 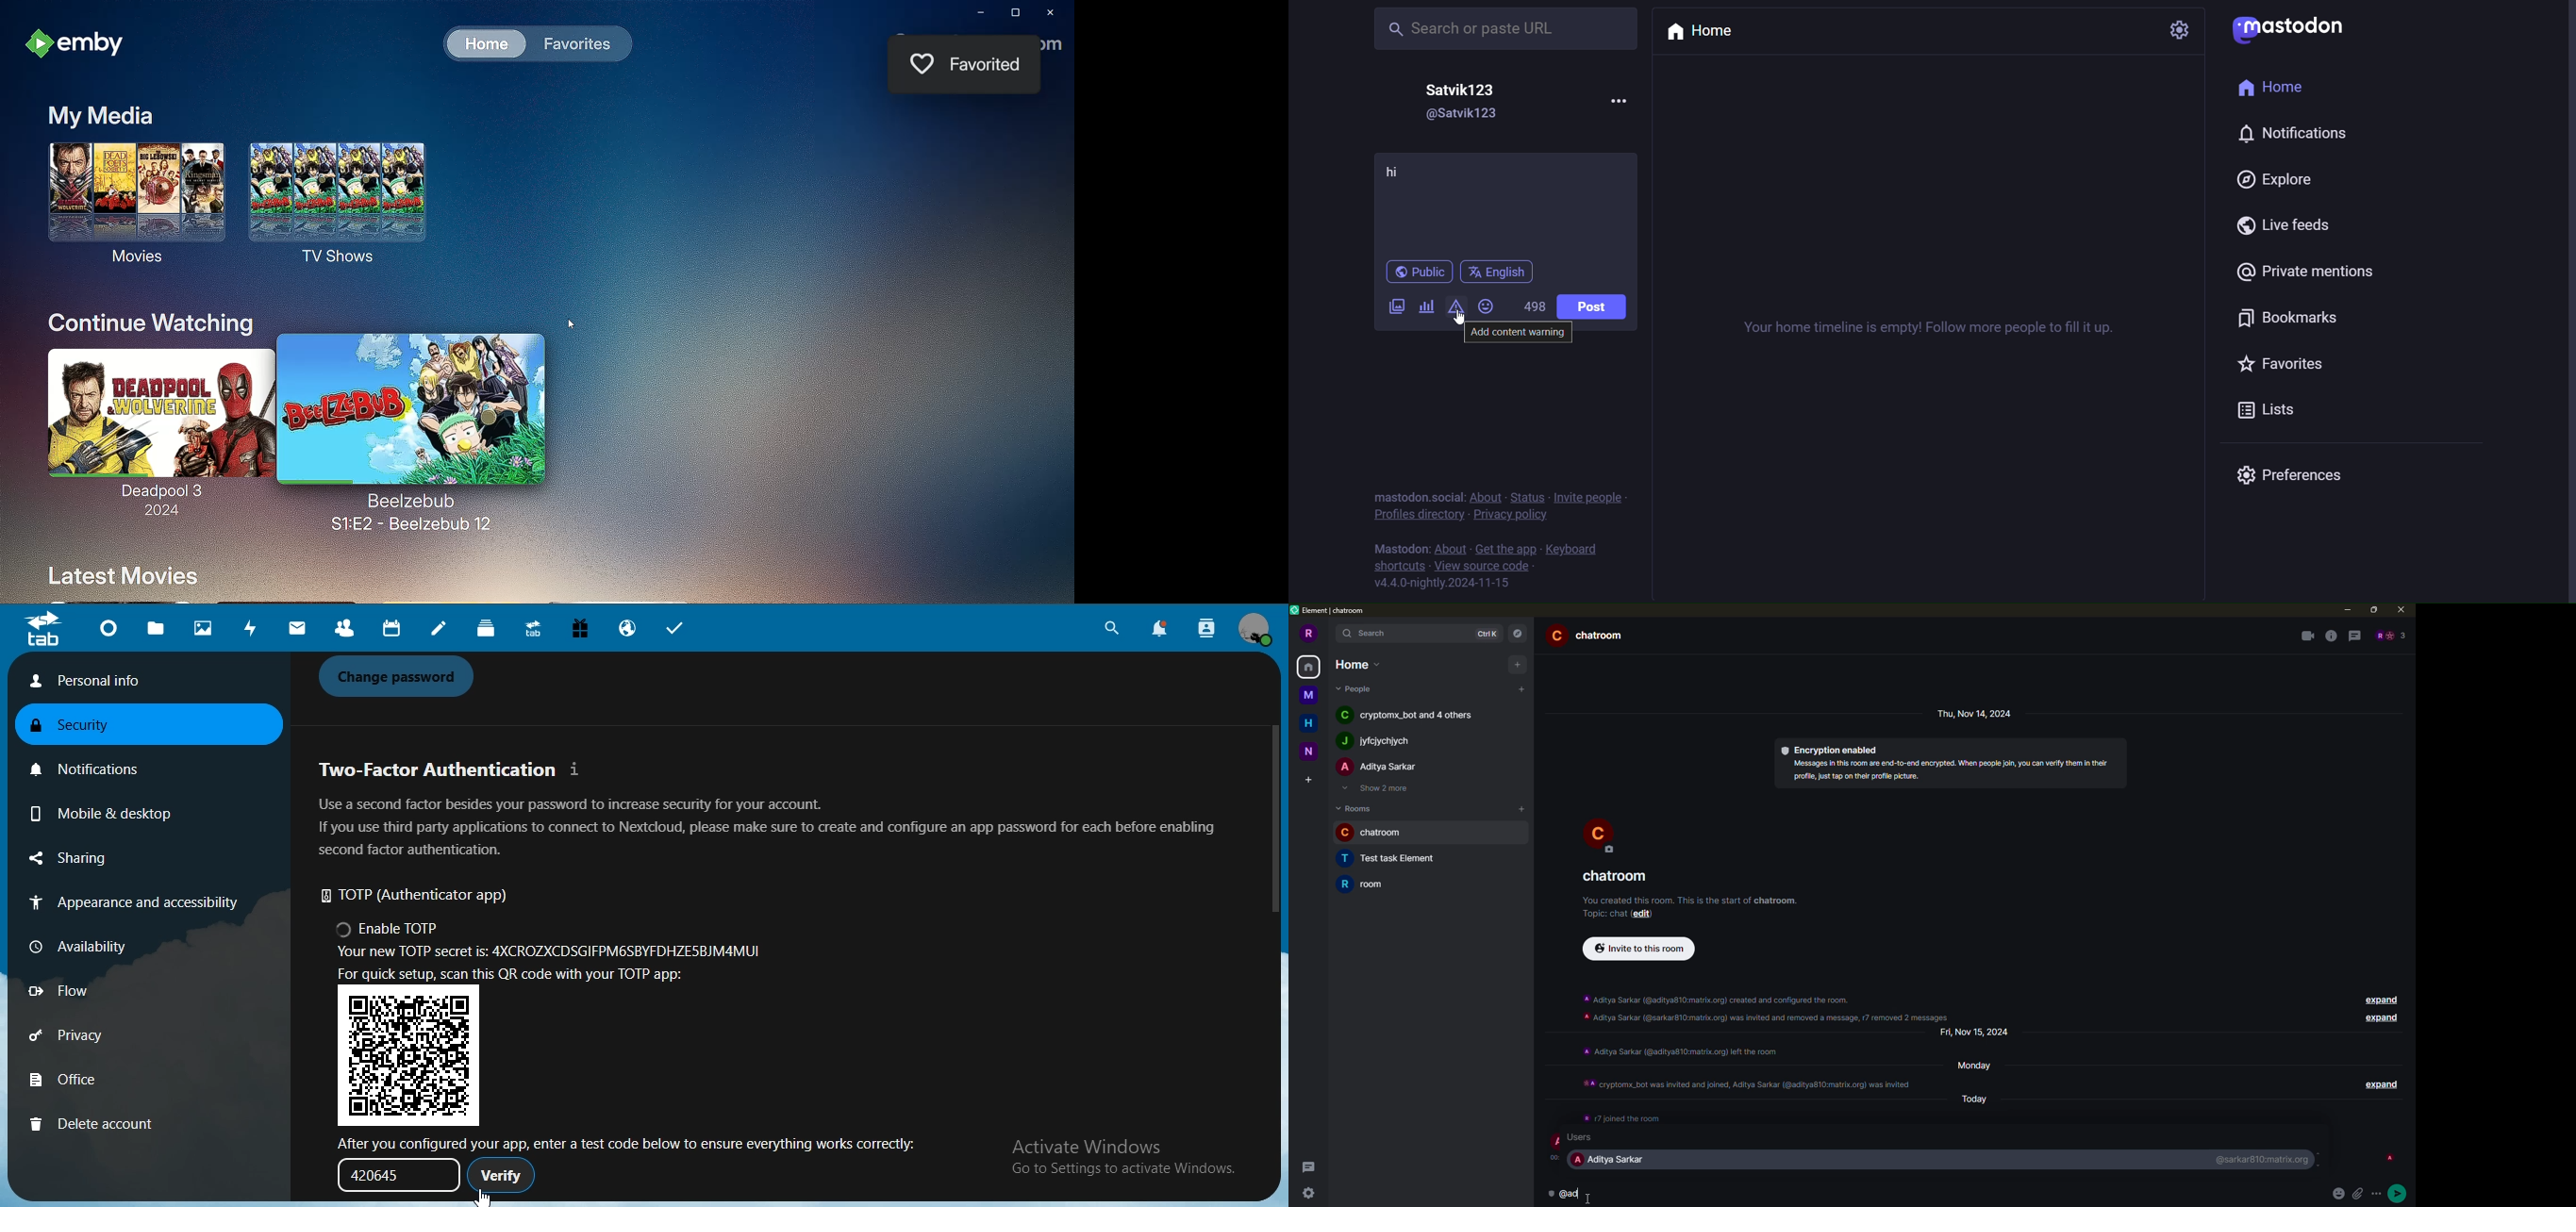 What do you see at coordinates (453, 769) in the screenshot?
I see `two-factor authentication` at bounding box center [453, 769].